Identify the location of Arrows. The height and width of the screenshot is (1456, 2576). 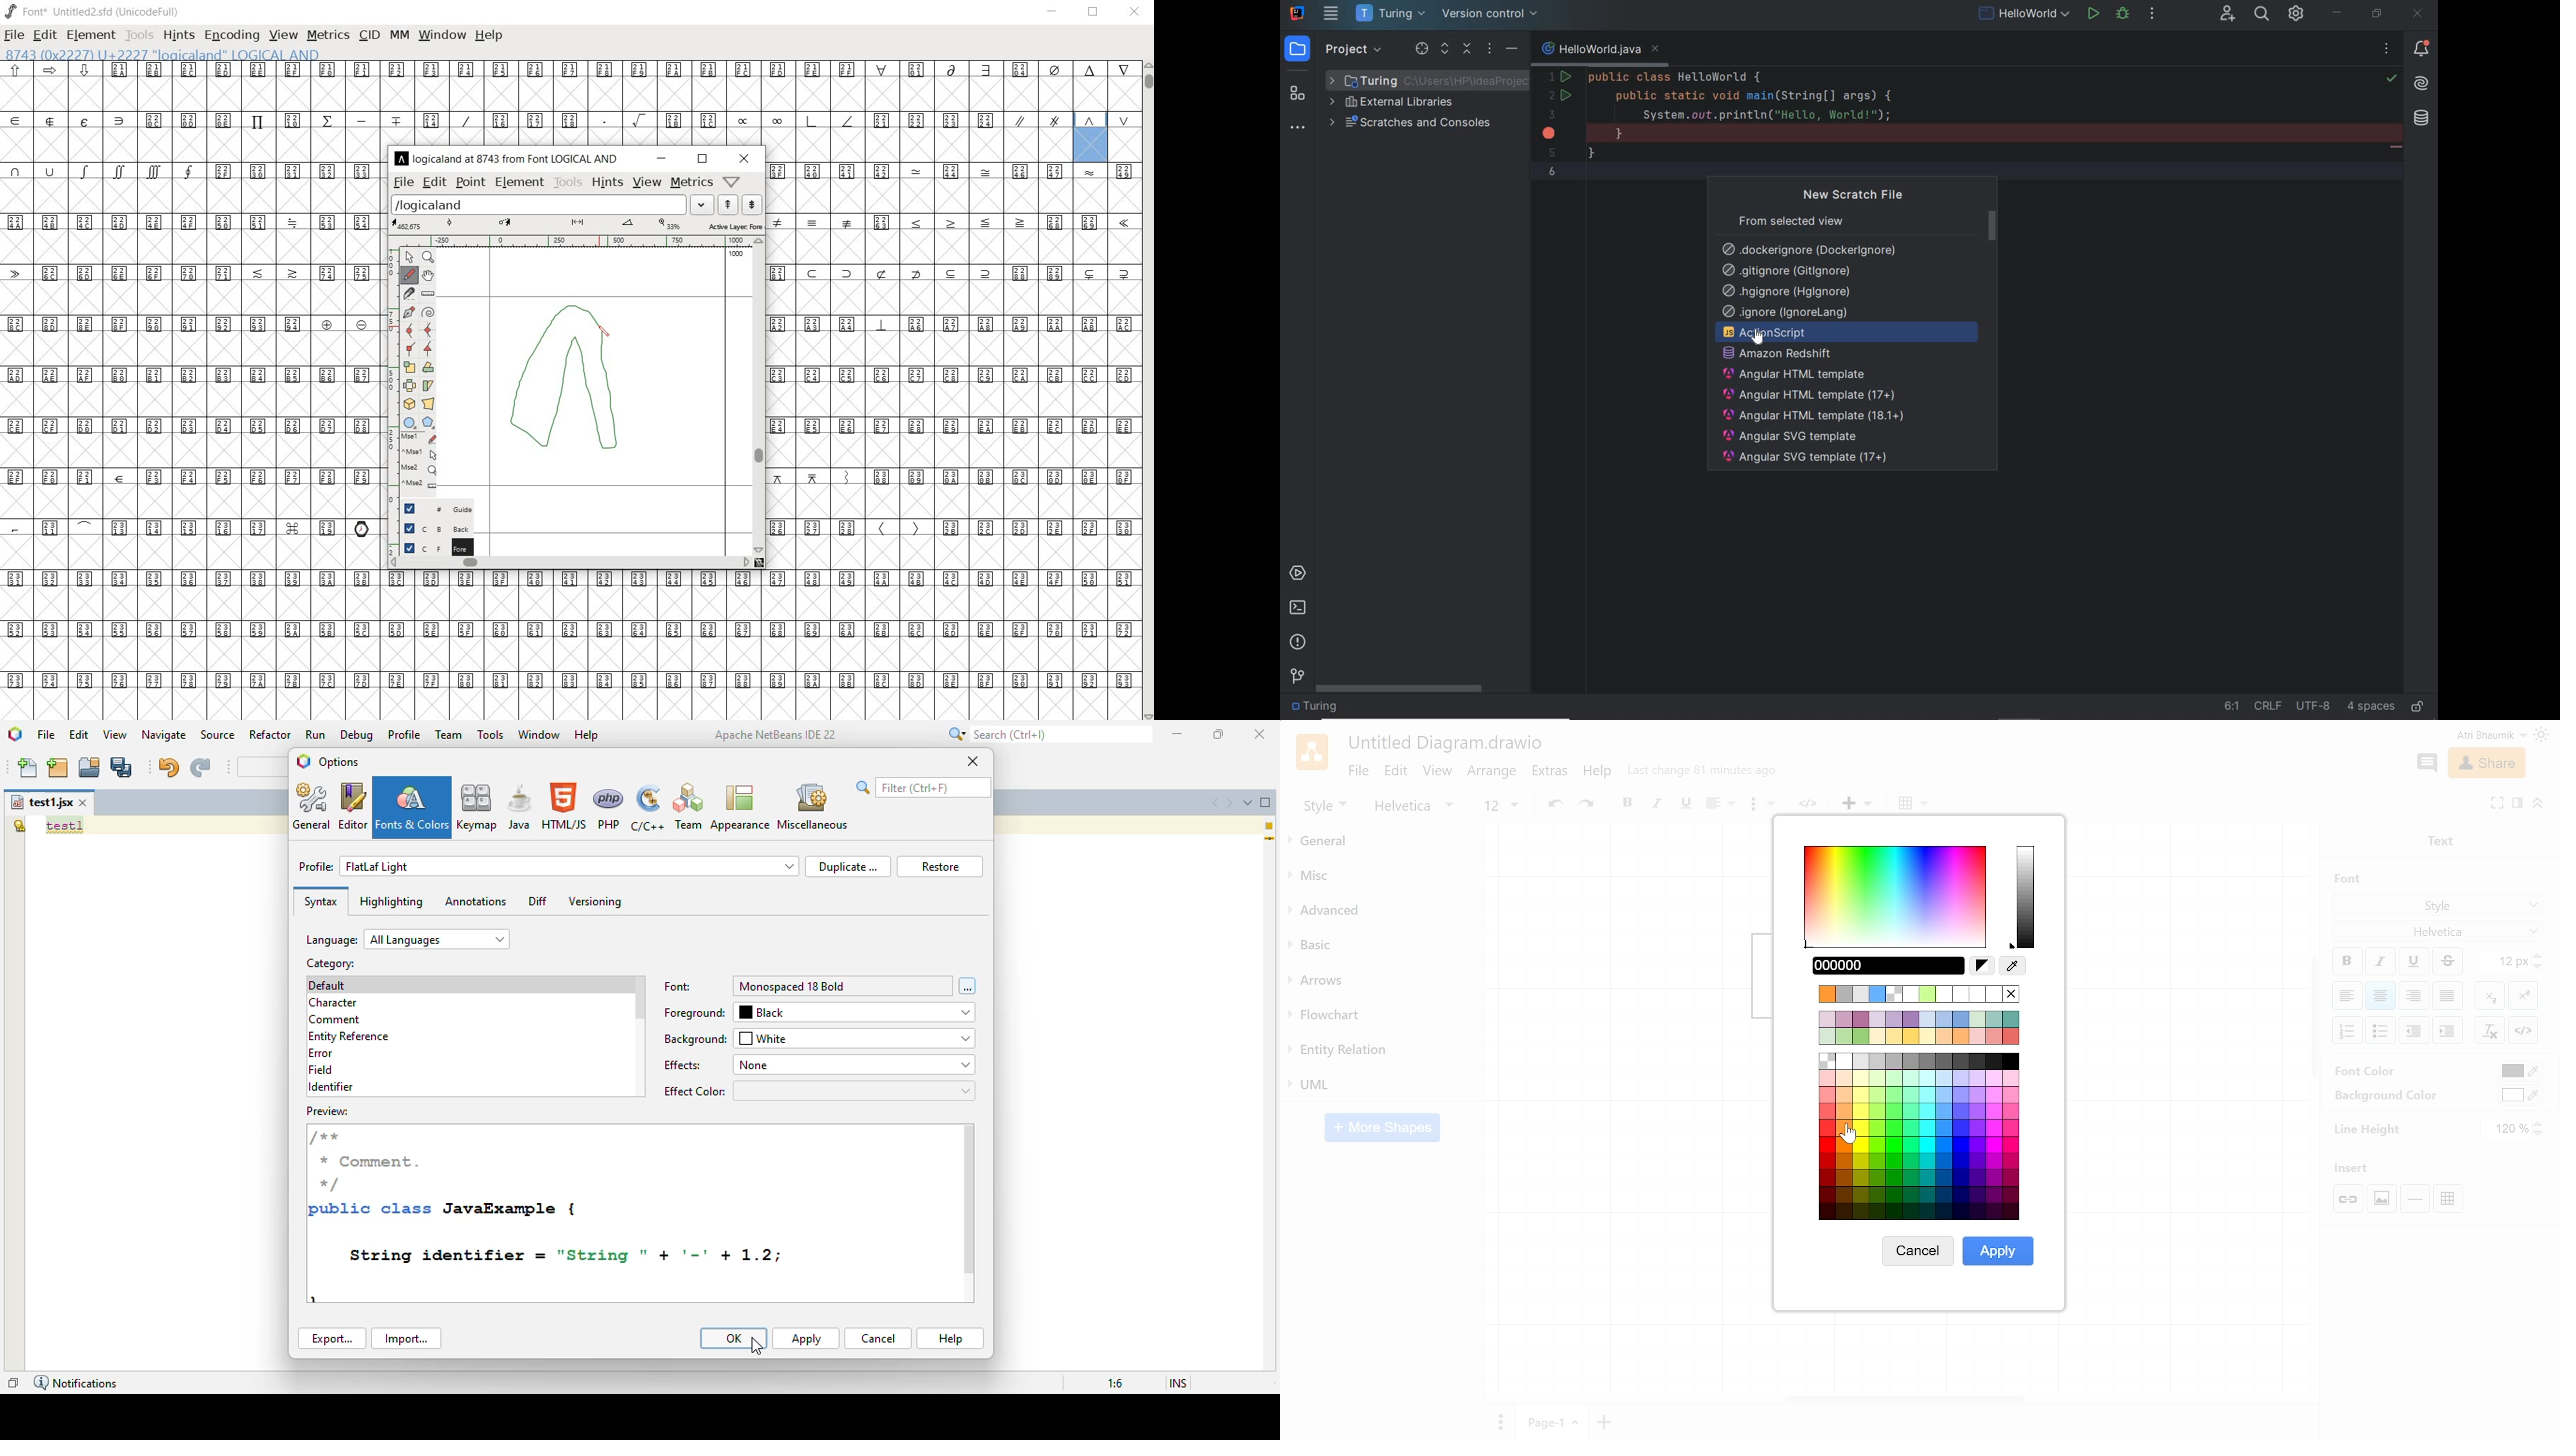
(1383, 981).